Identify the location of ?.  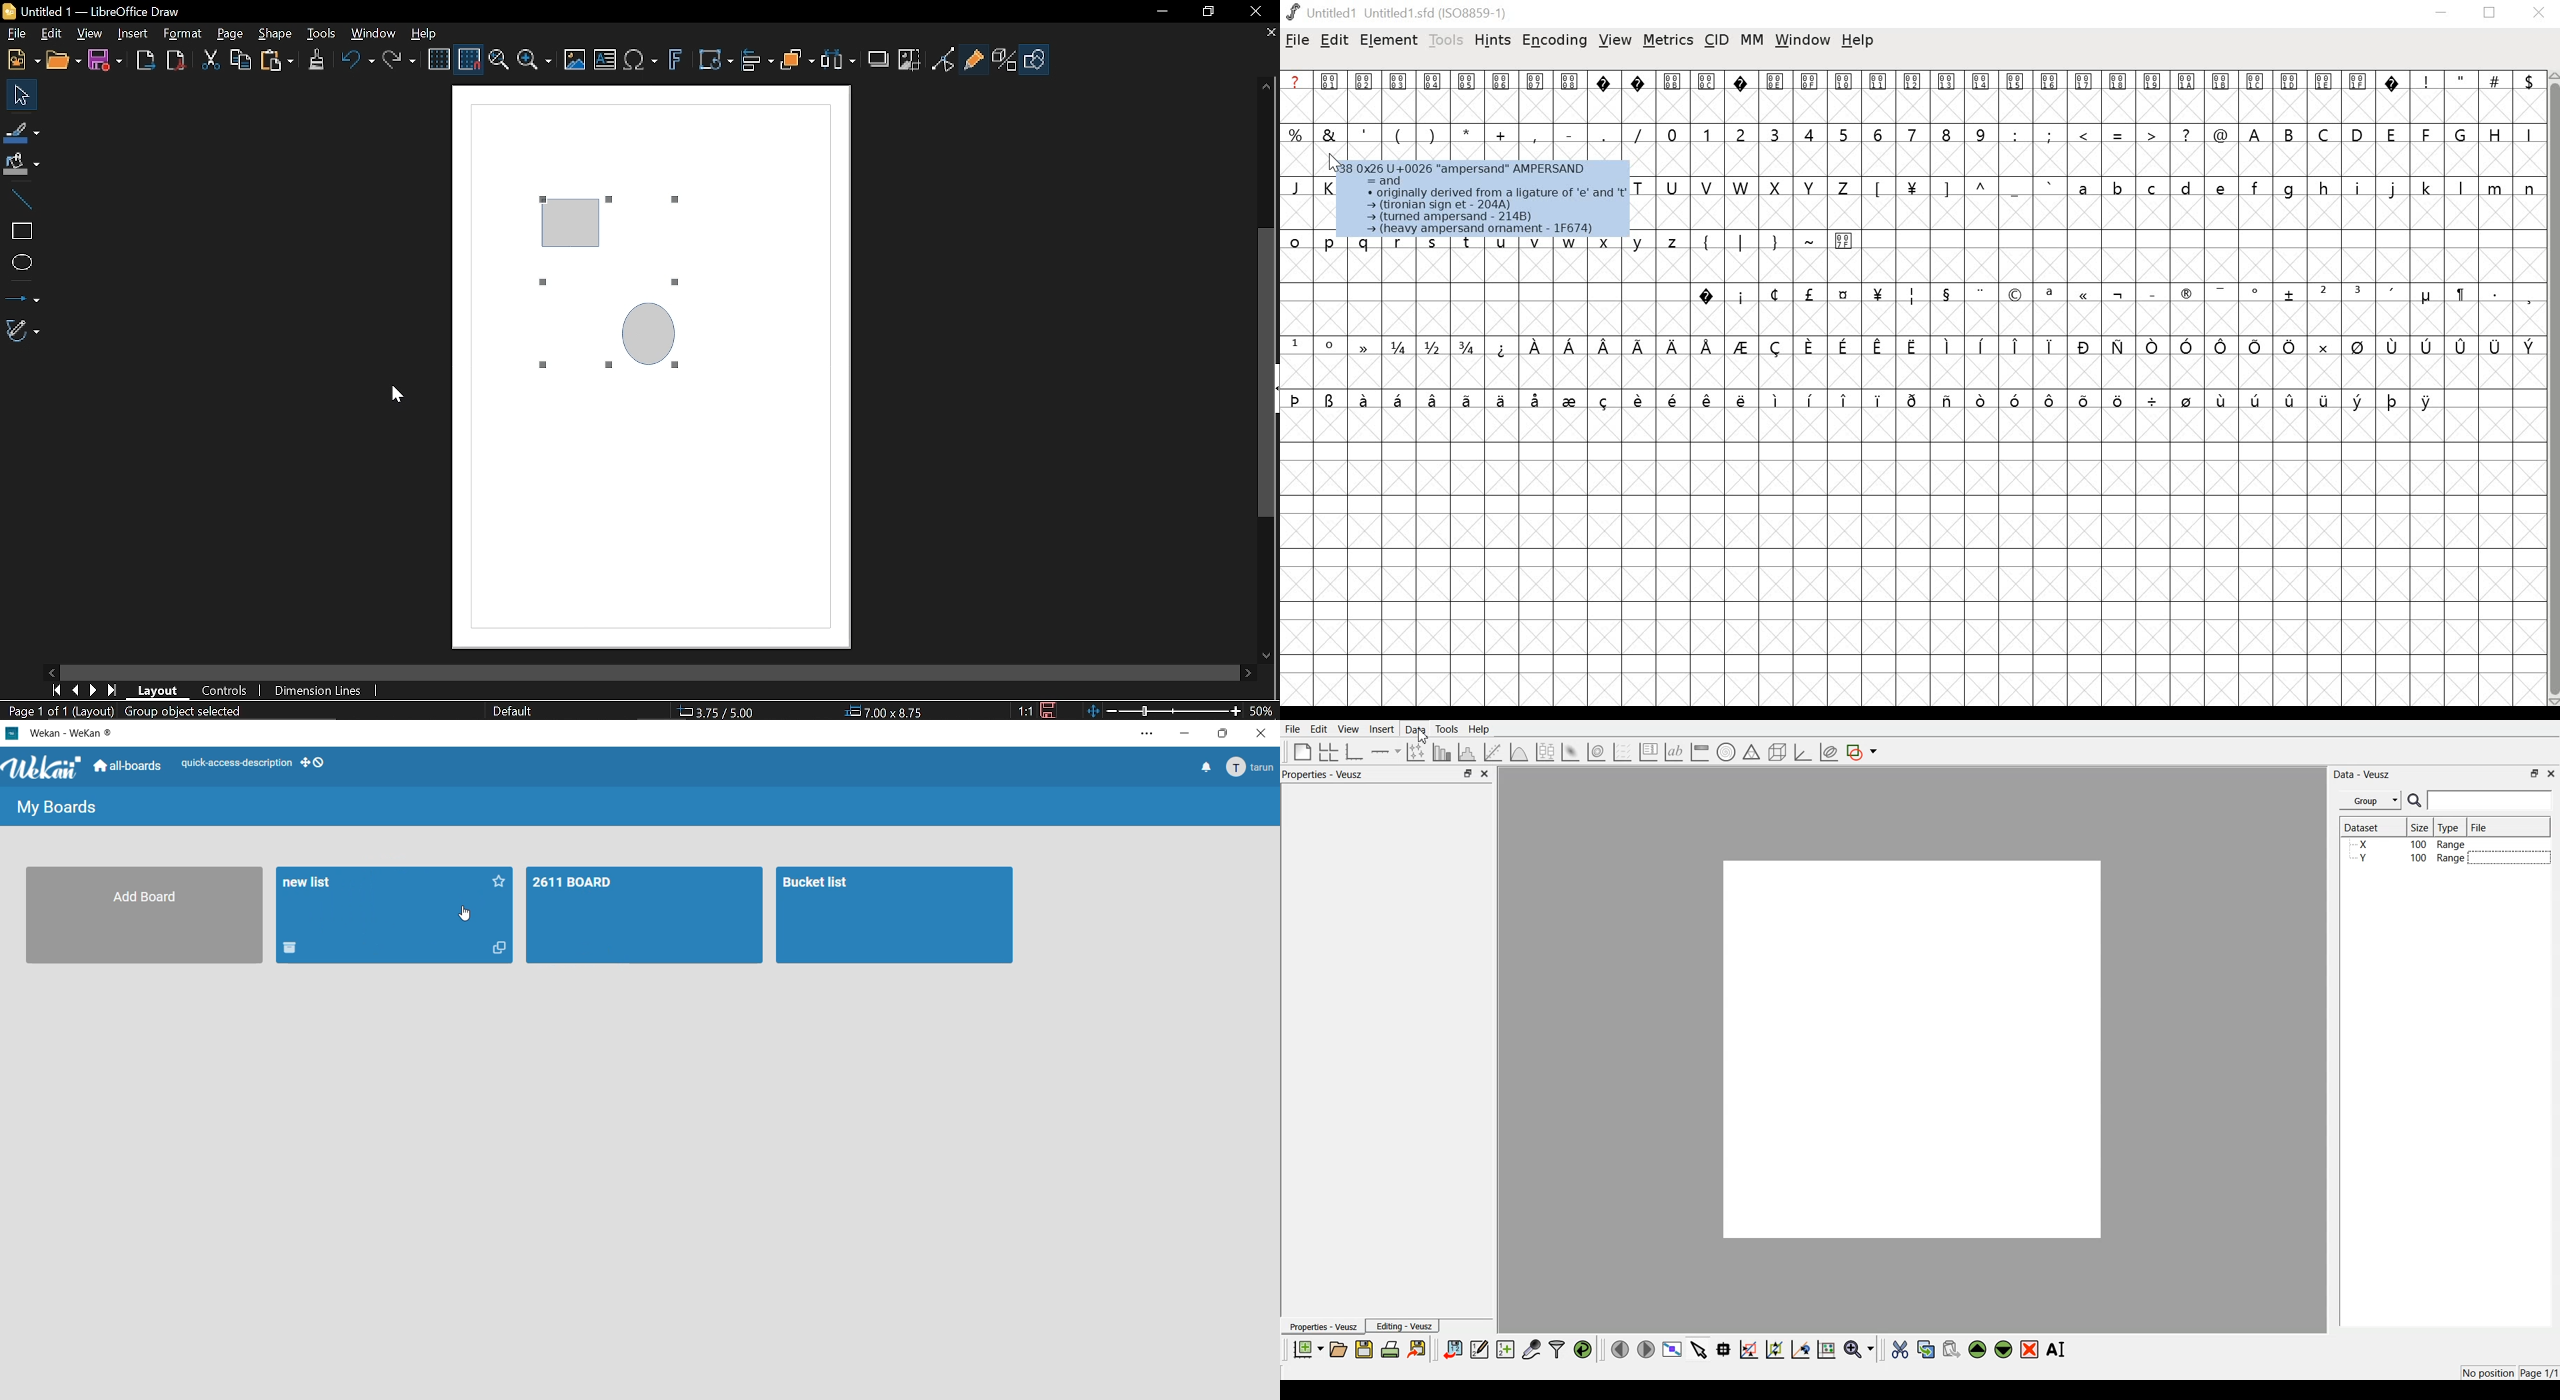
(1605, 97).